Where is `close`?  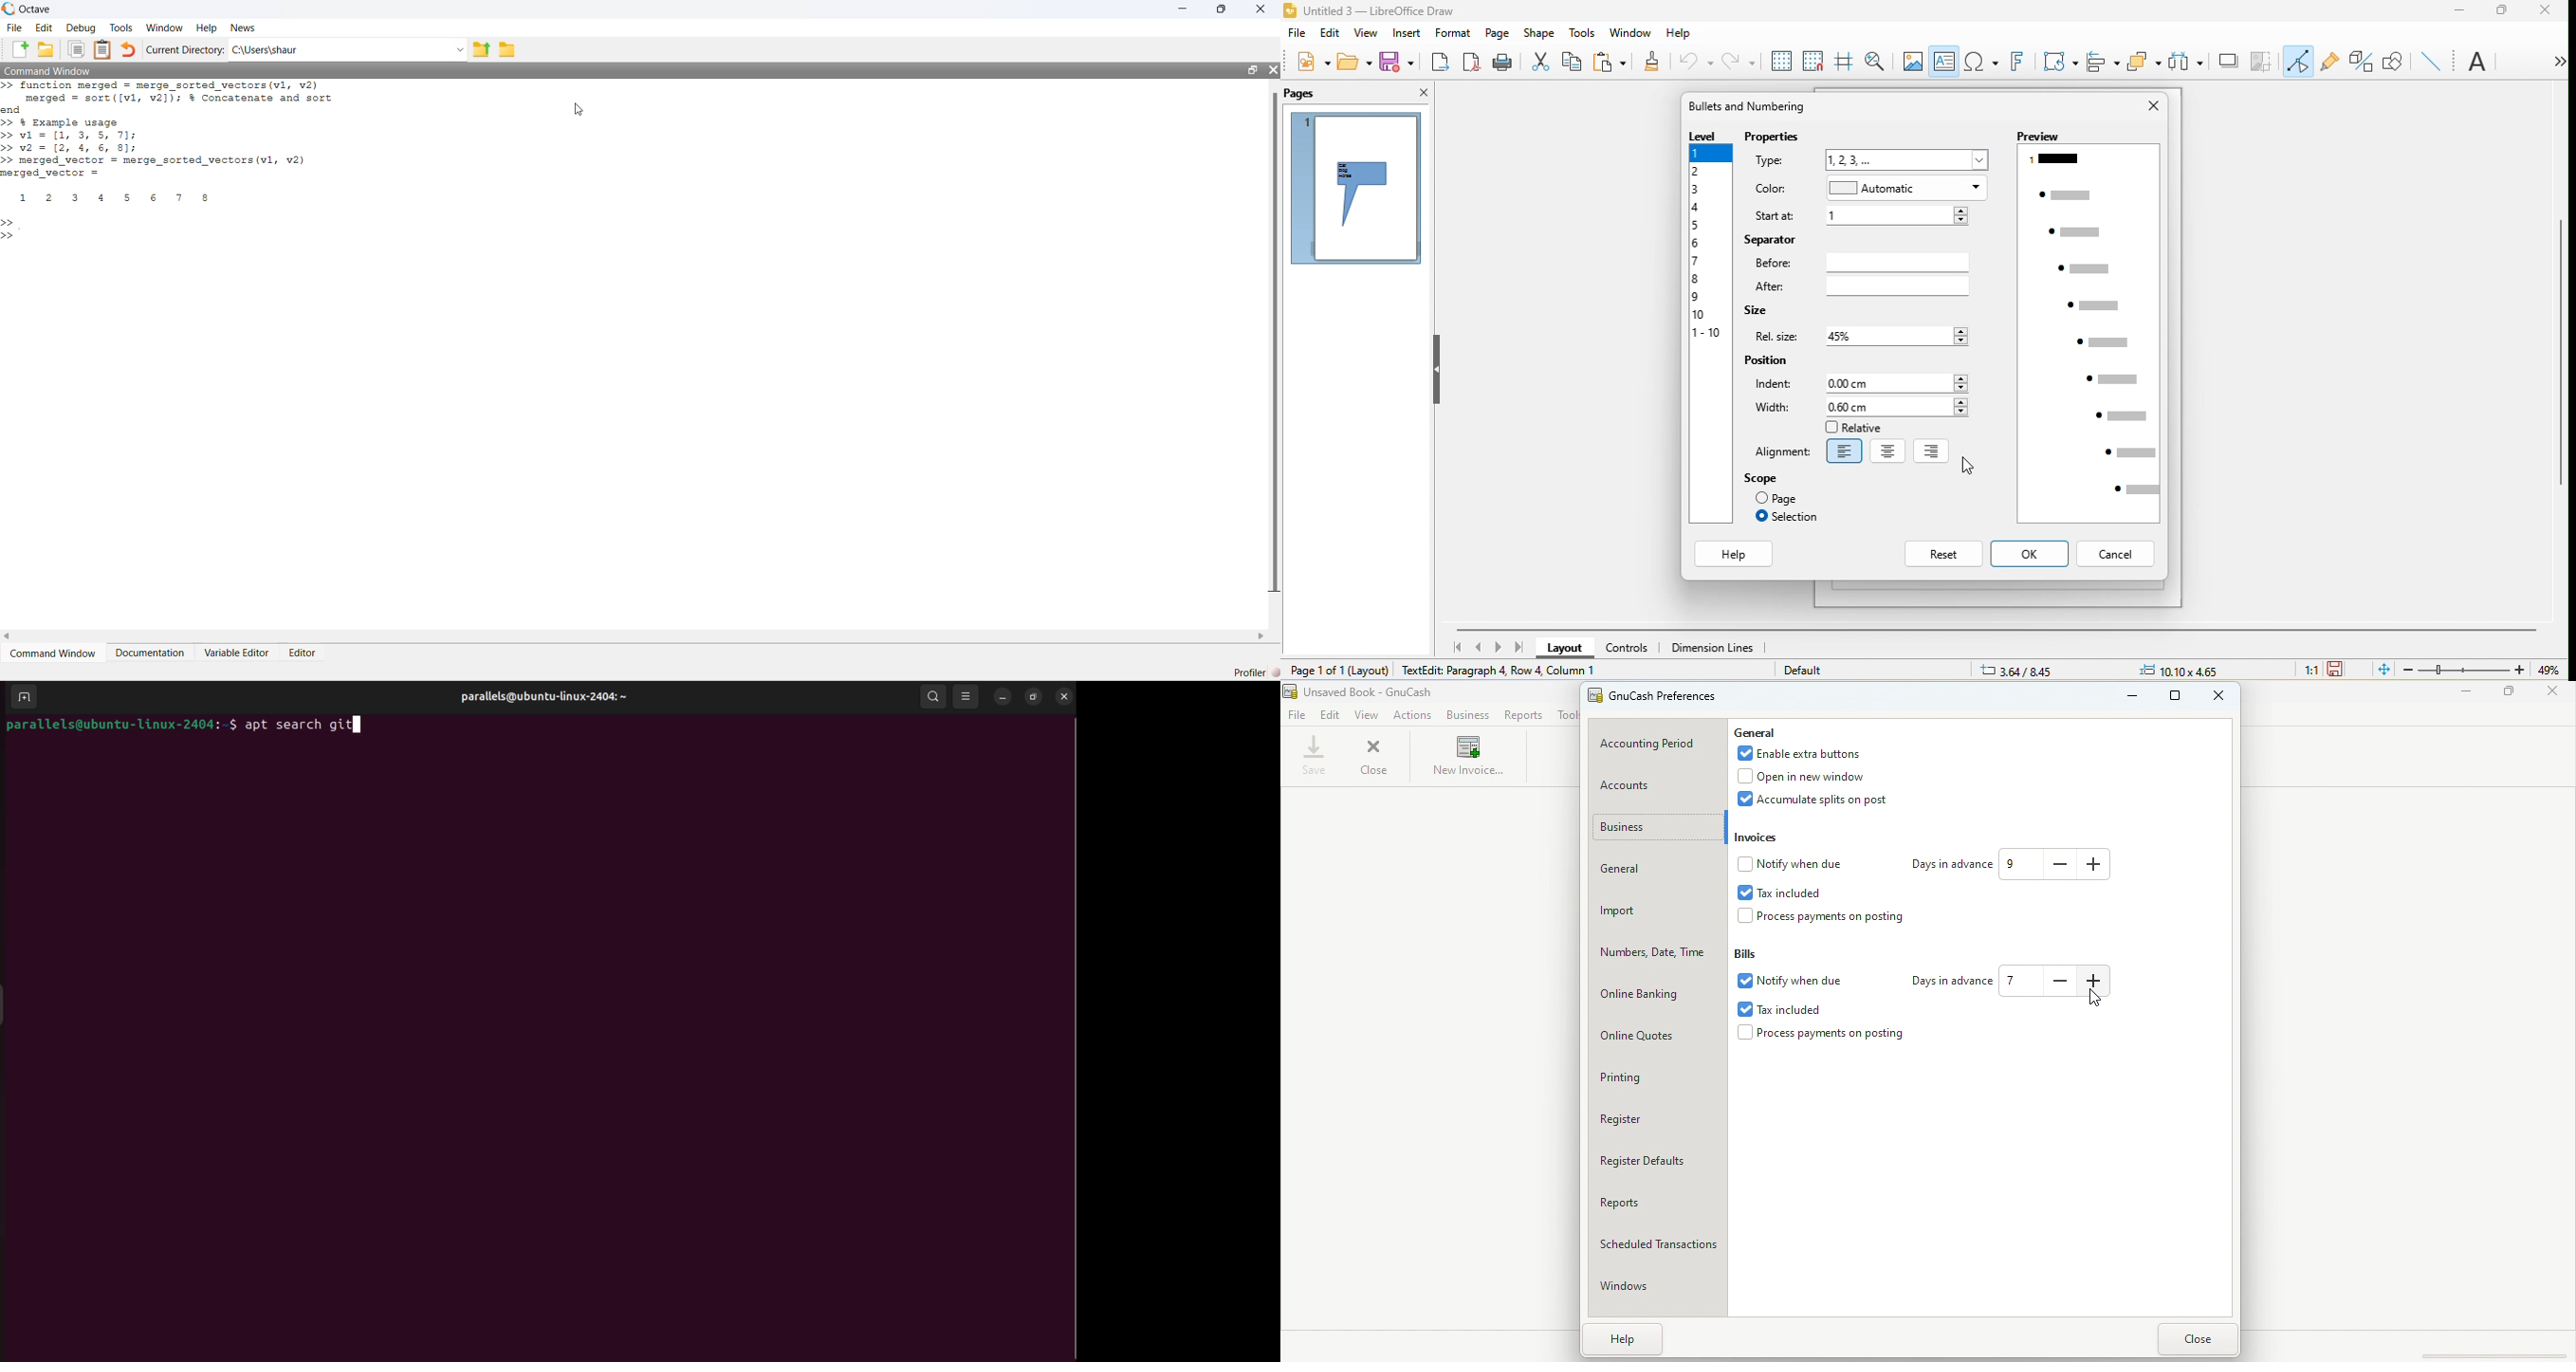 close is located at coordinates (1418, 91).